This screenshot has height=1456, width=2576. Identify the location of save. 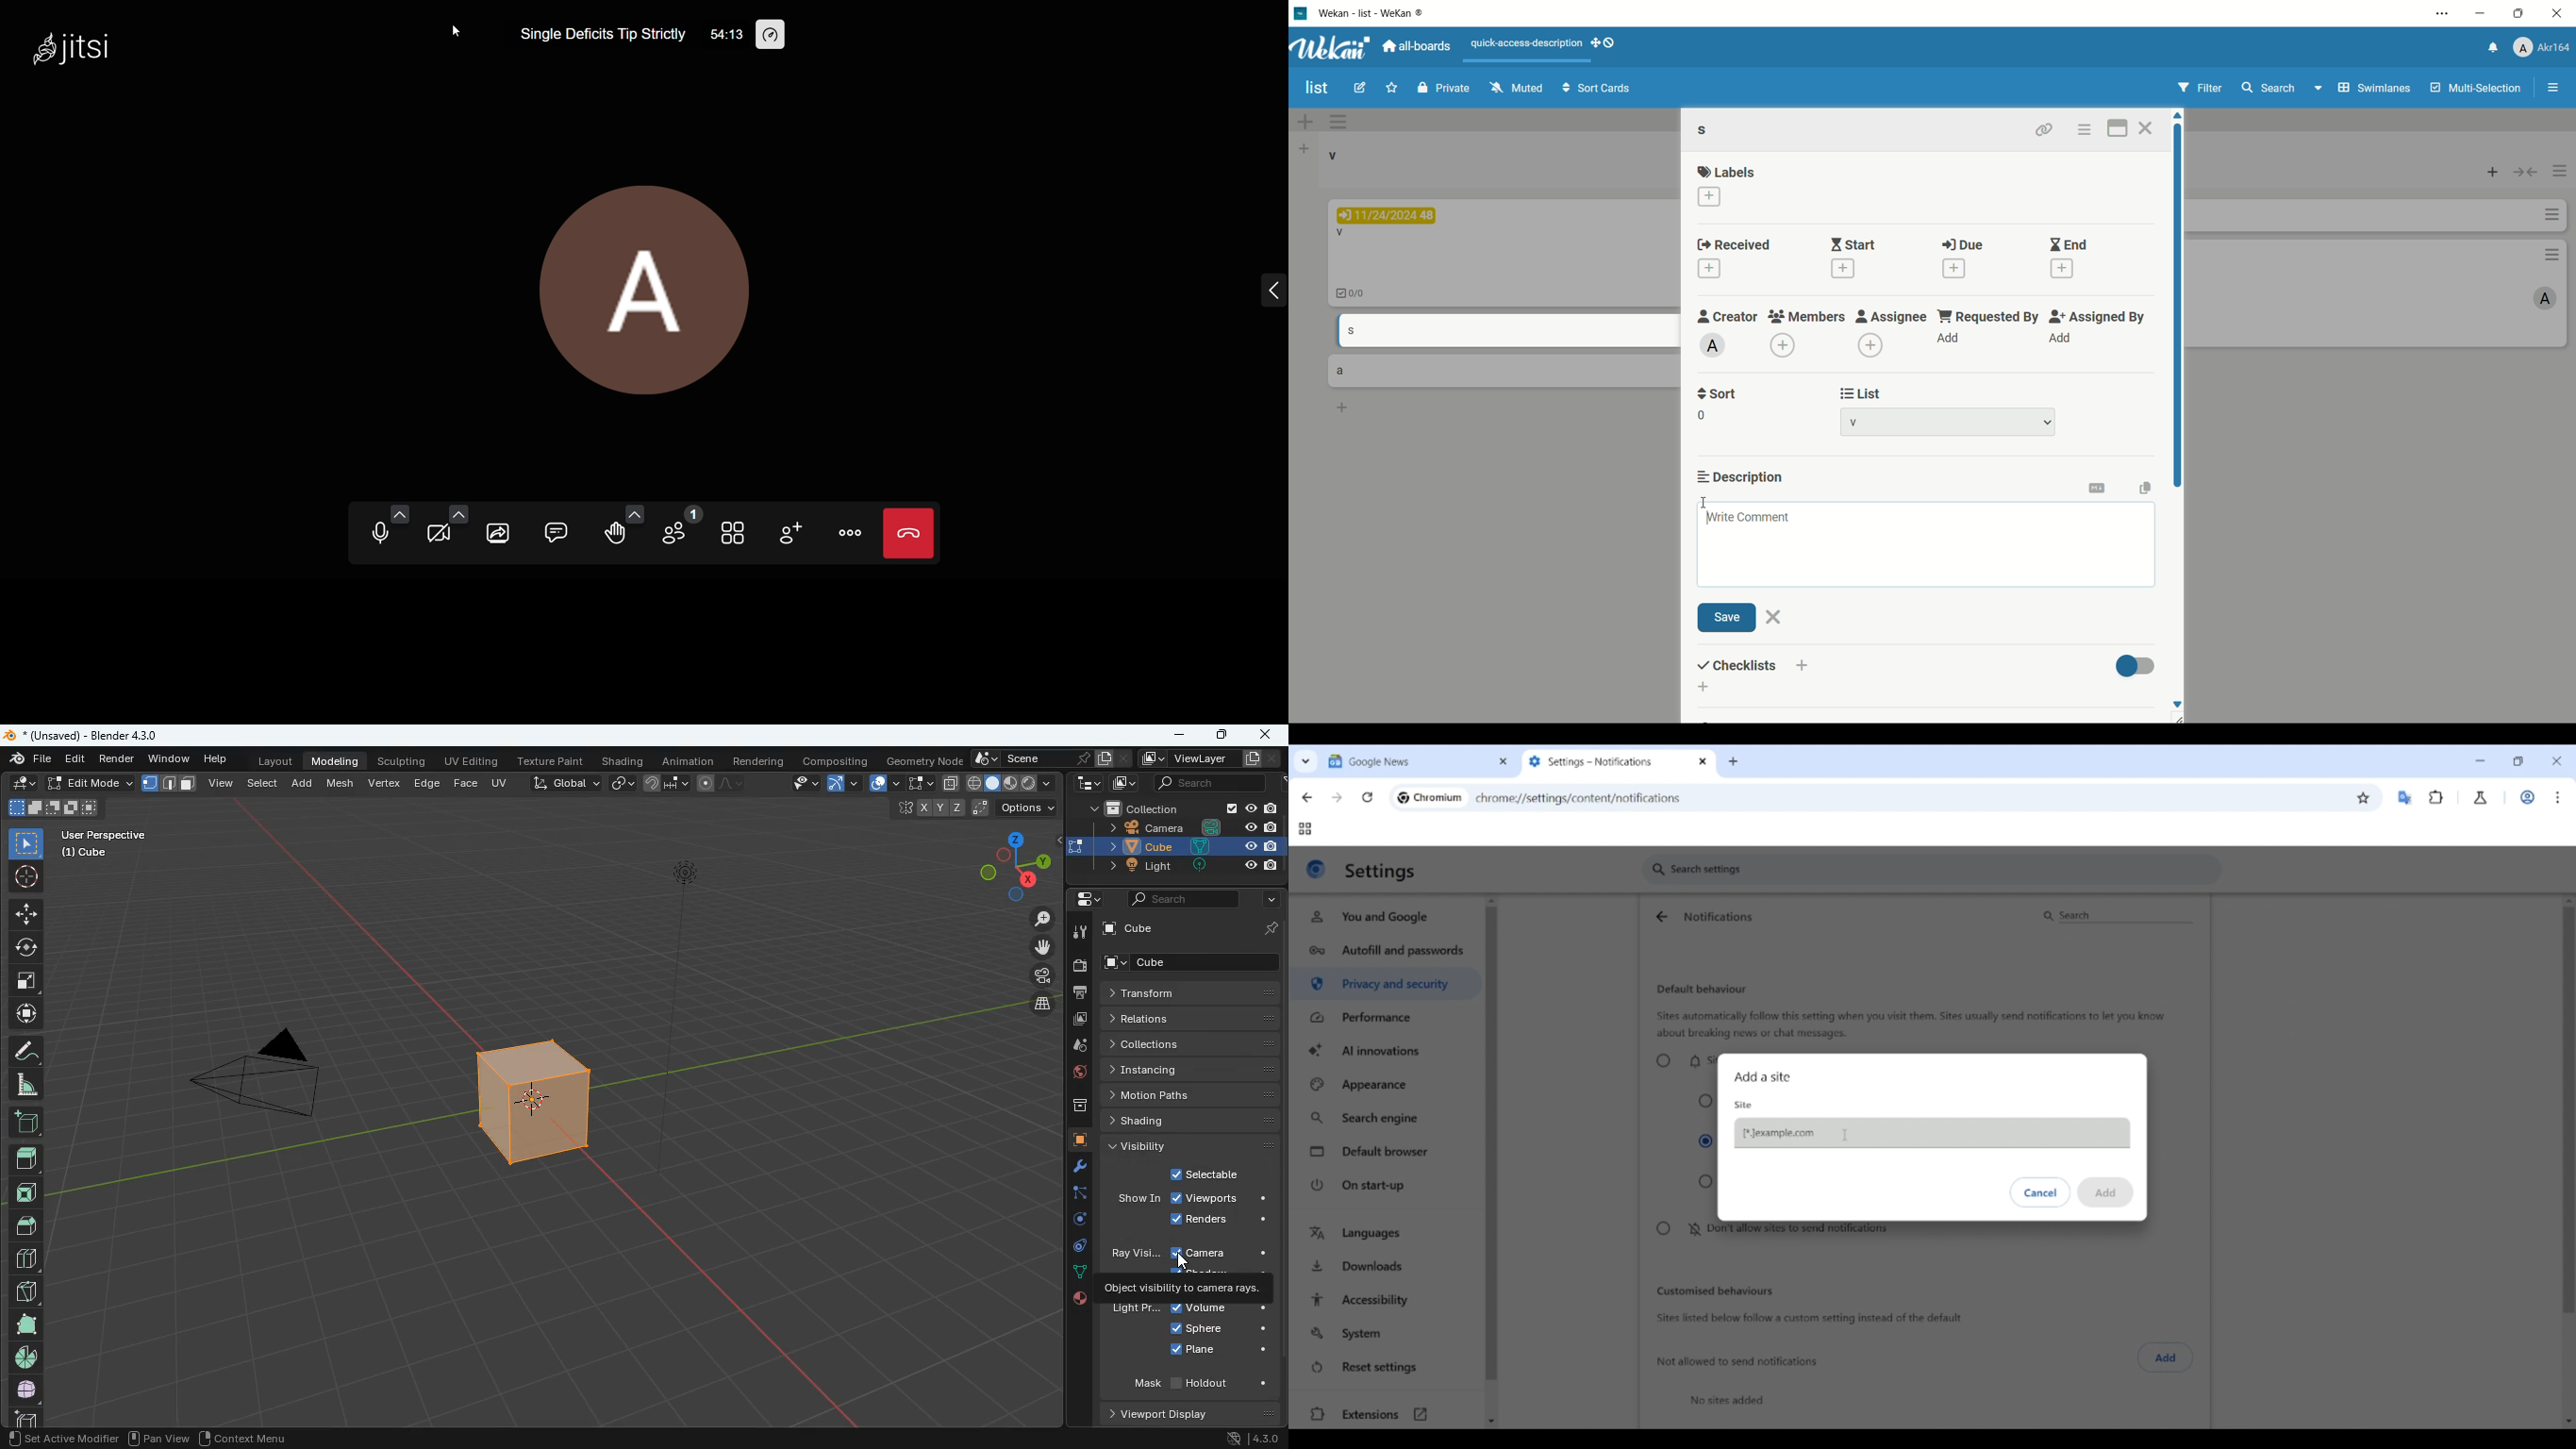
(1728, 618).